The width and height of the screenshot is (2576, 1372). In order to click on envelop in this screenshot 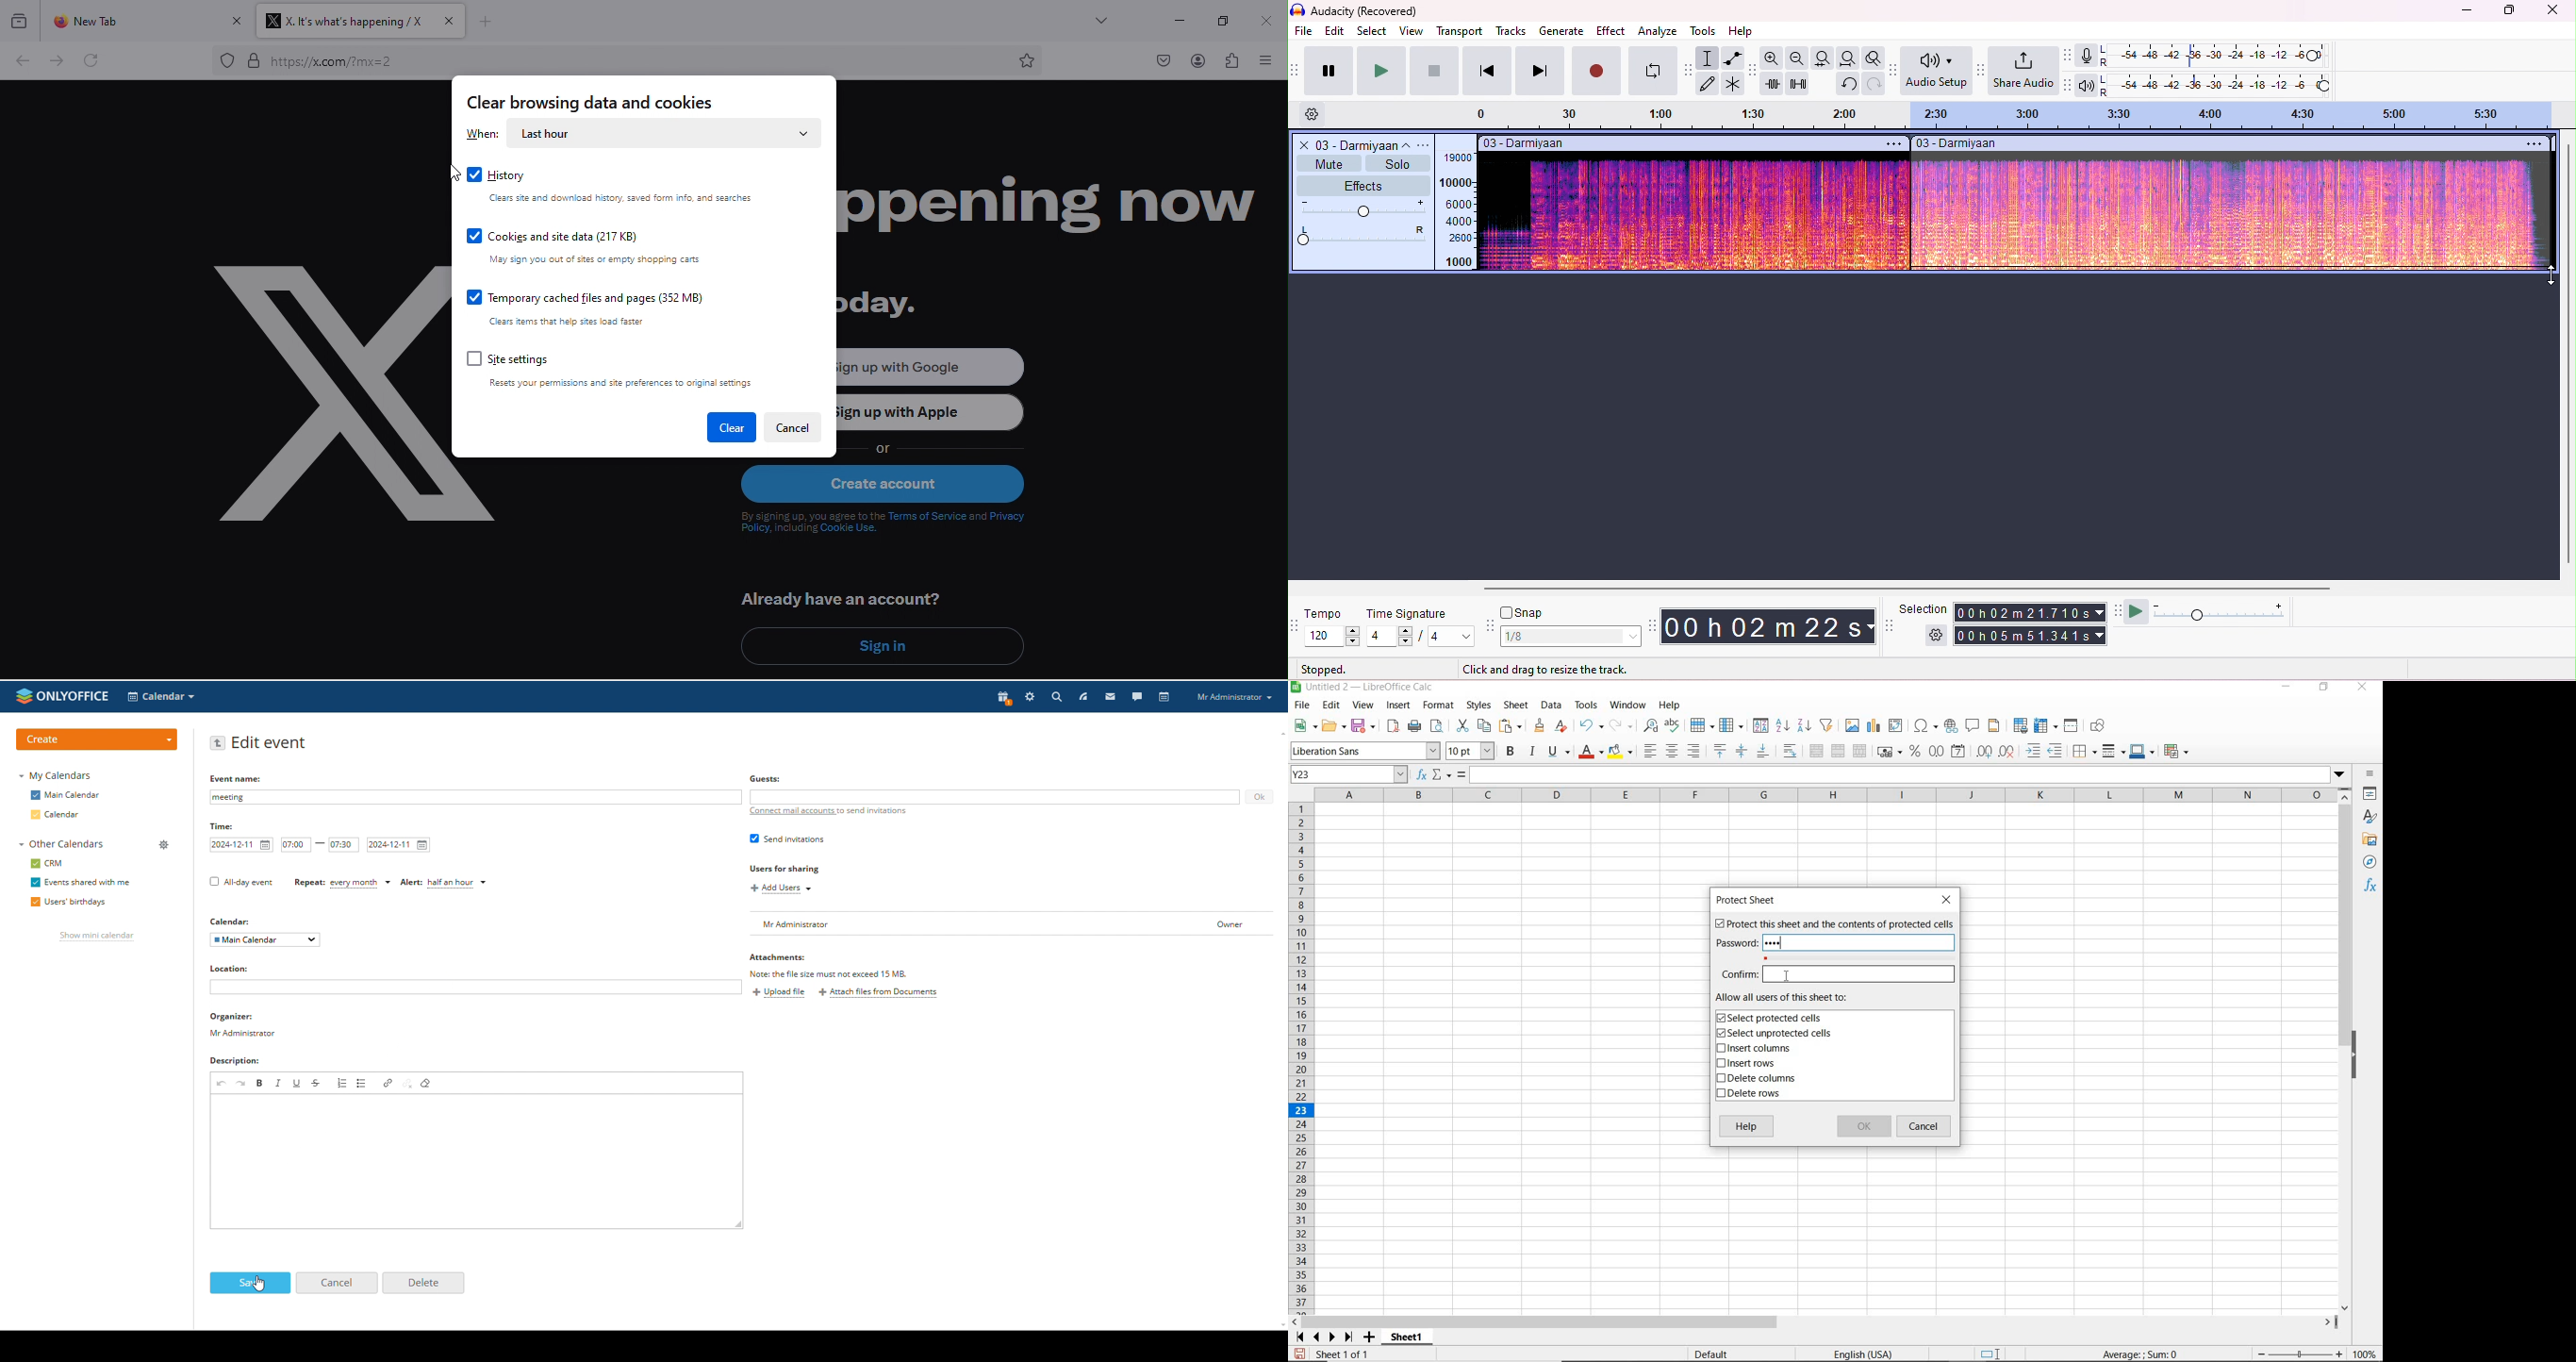, I will do `click(1731, 58)`.